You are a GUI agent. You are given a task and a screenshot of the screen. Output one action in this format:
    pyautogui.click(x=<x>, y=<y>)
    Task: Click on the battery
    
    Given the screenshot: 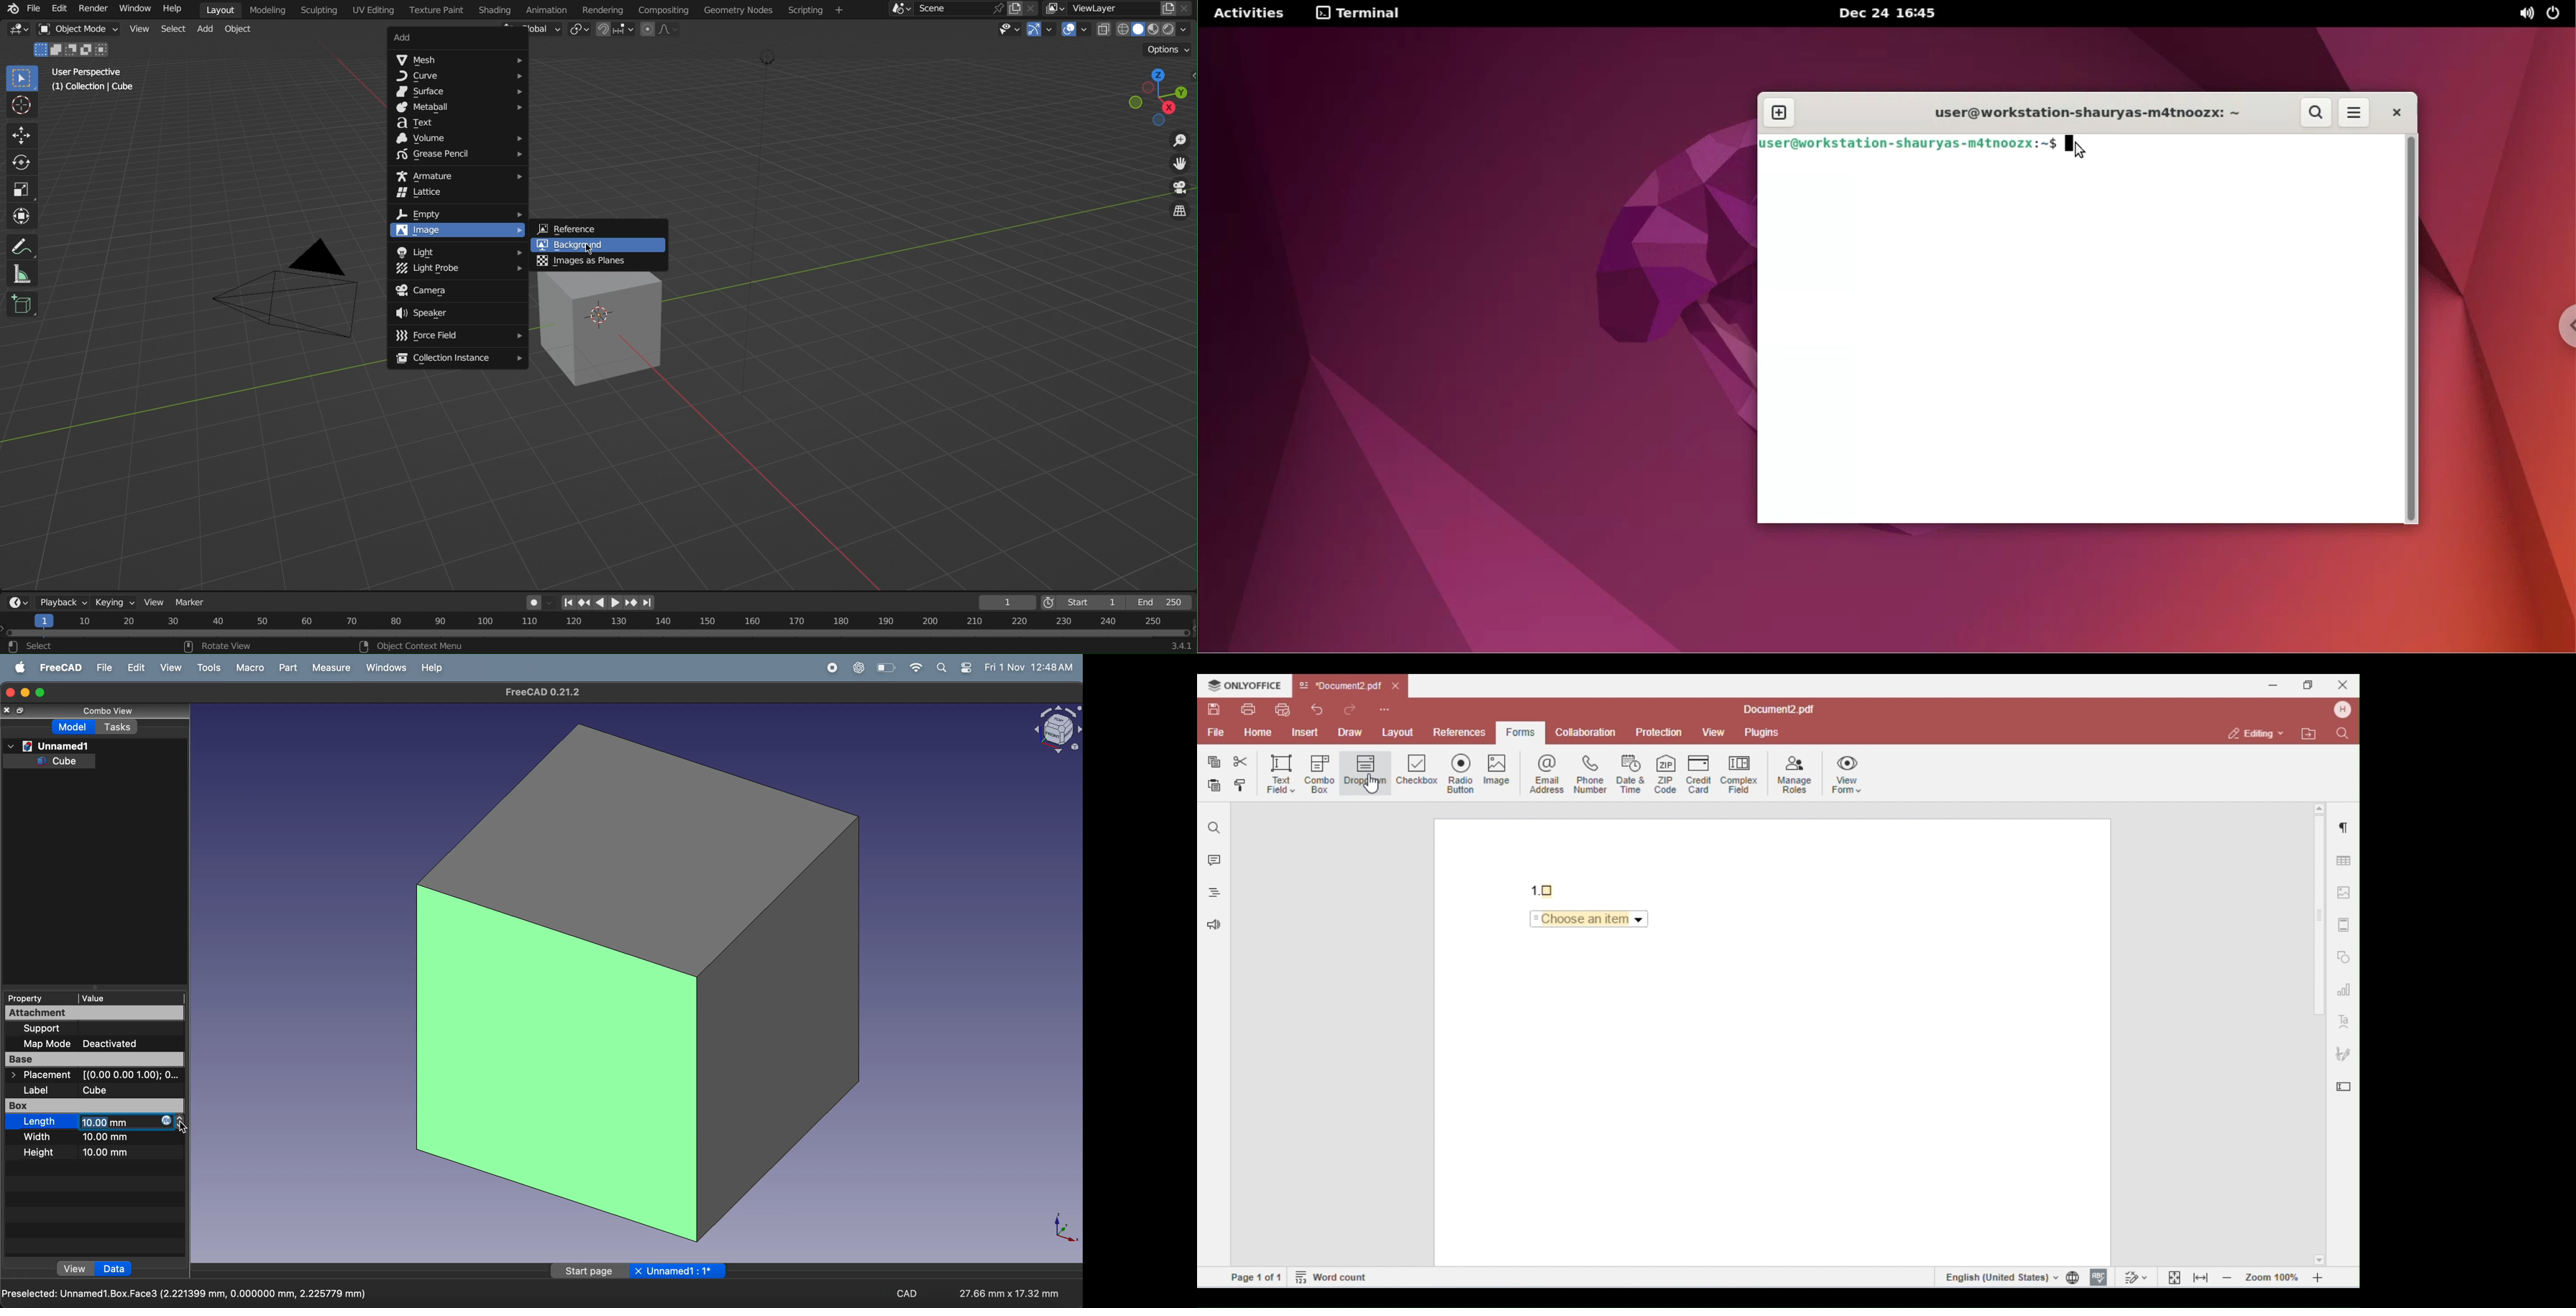 What is the action you would take?
    pyautogui.click(x=887, y=667)
    